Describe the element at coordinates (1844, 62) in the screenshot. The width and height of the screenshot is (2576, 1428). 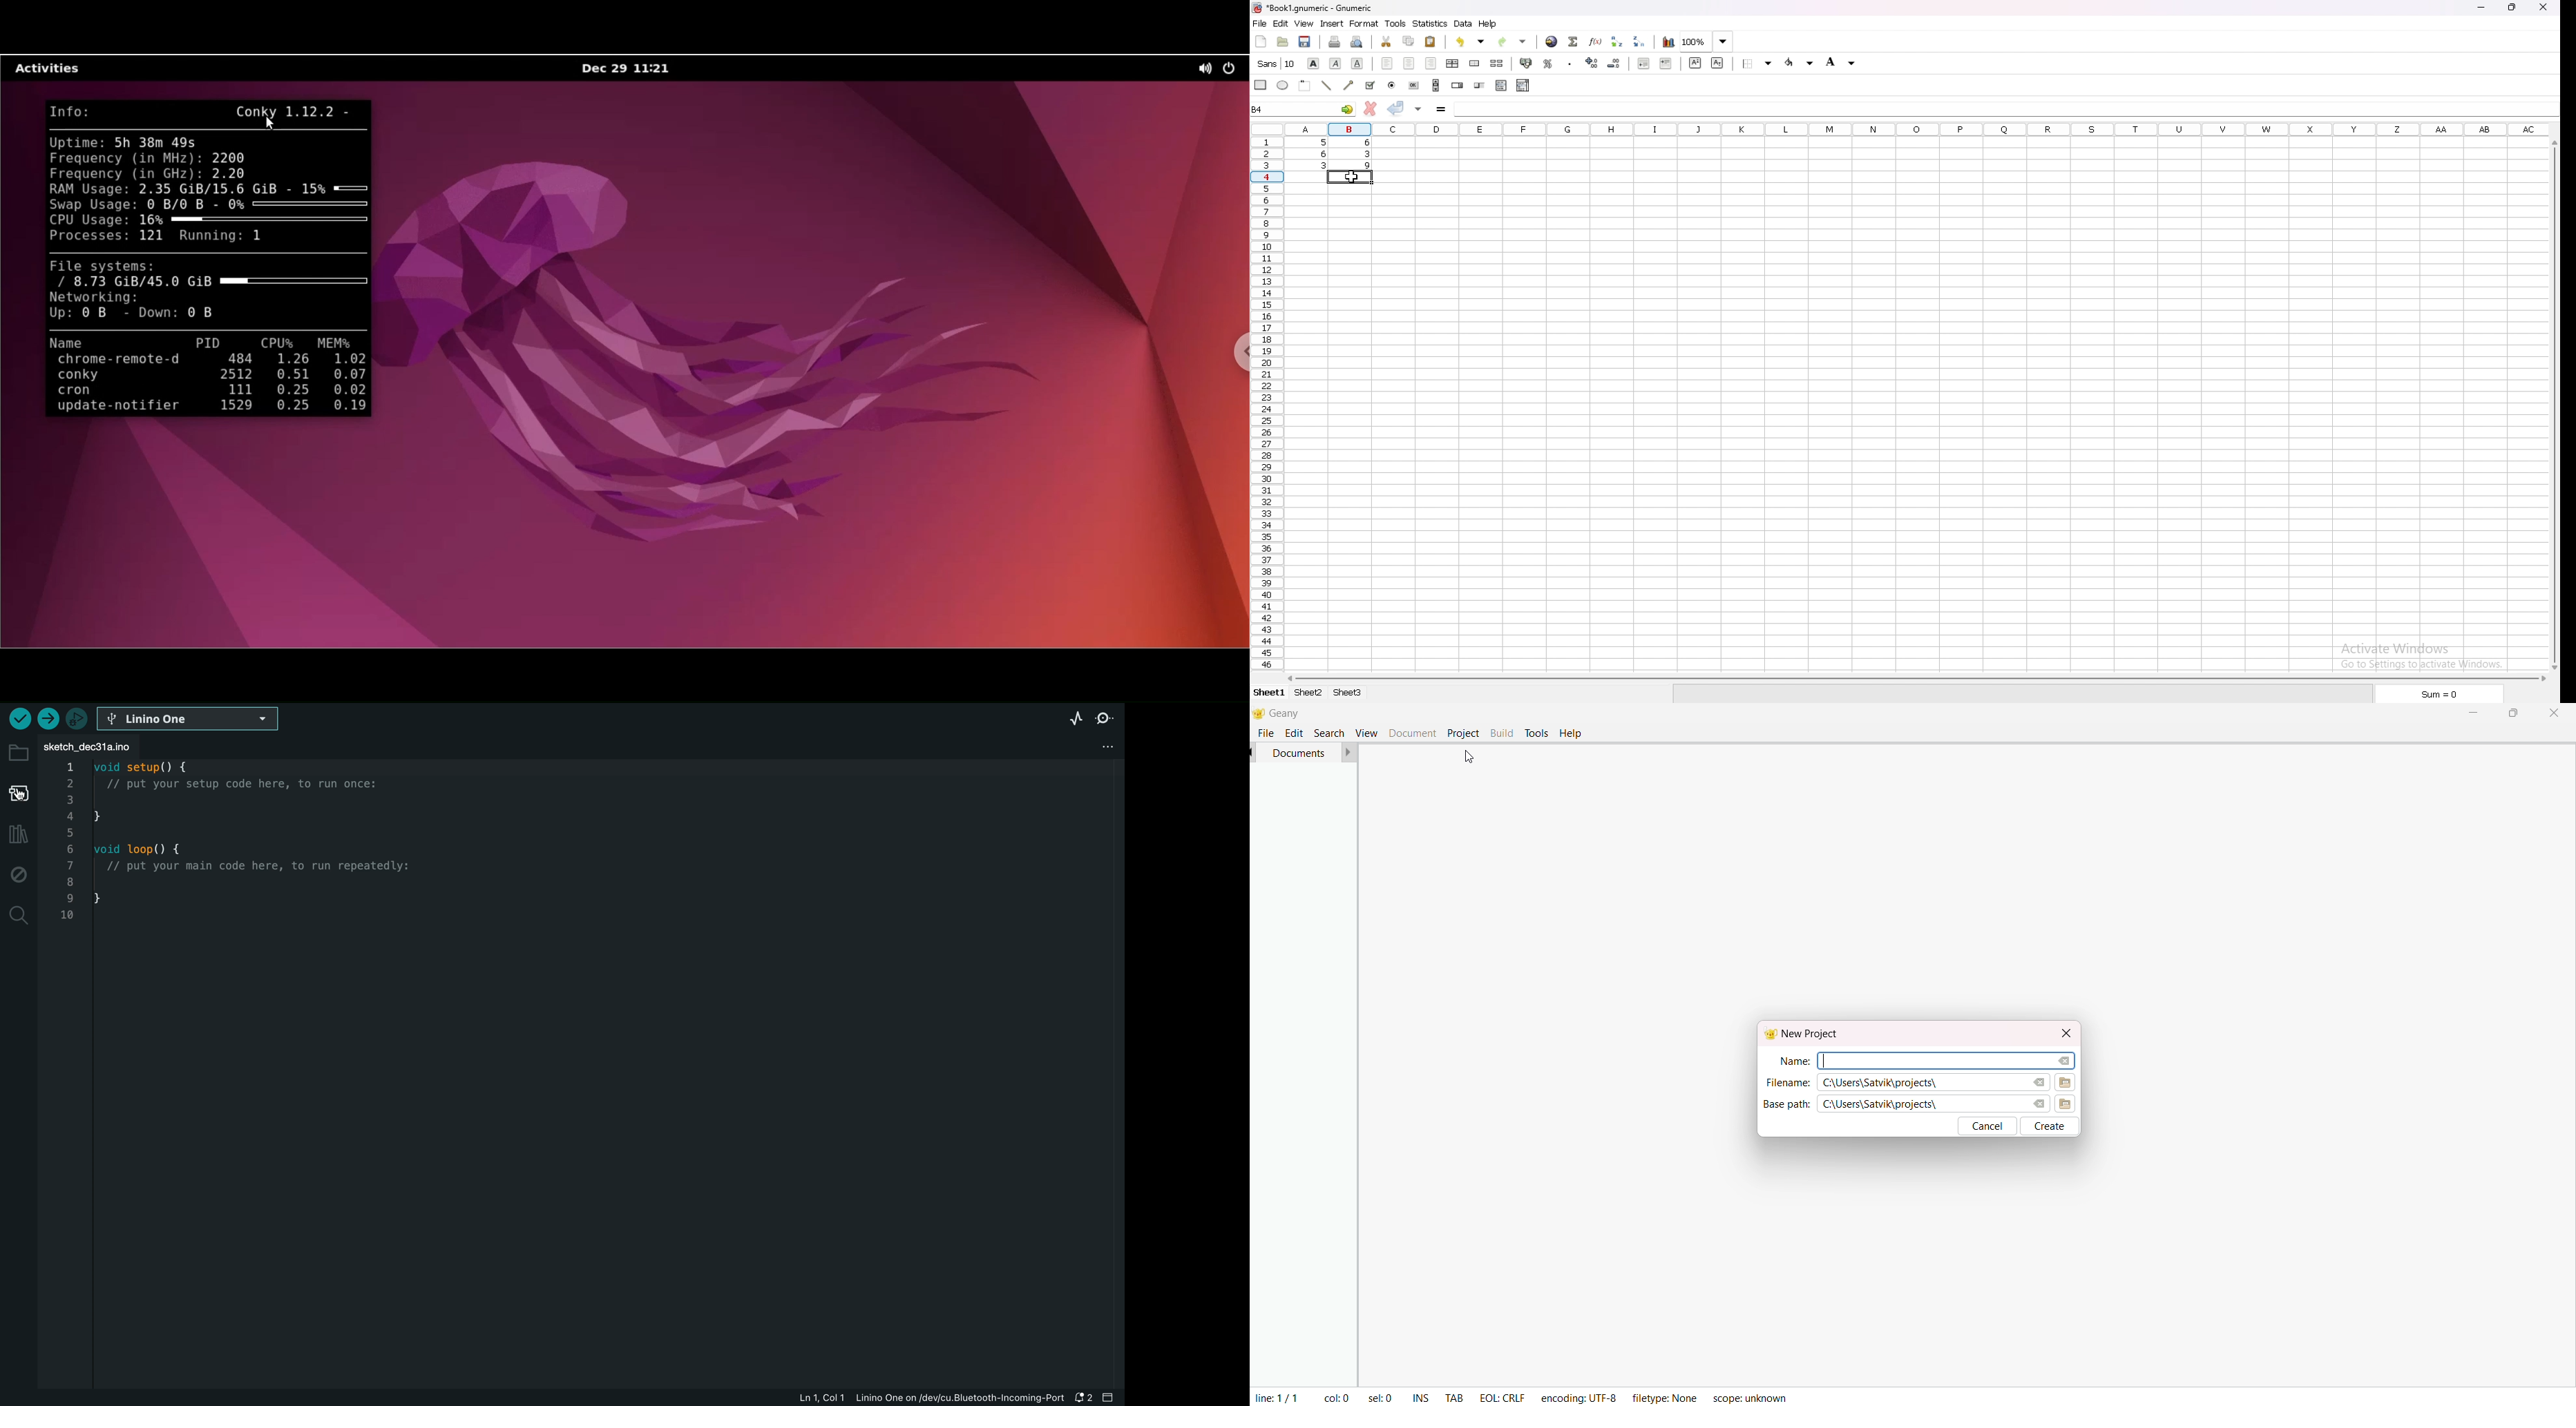
I see `foreground` at that location.